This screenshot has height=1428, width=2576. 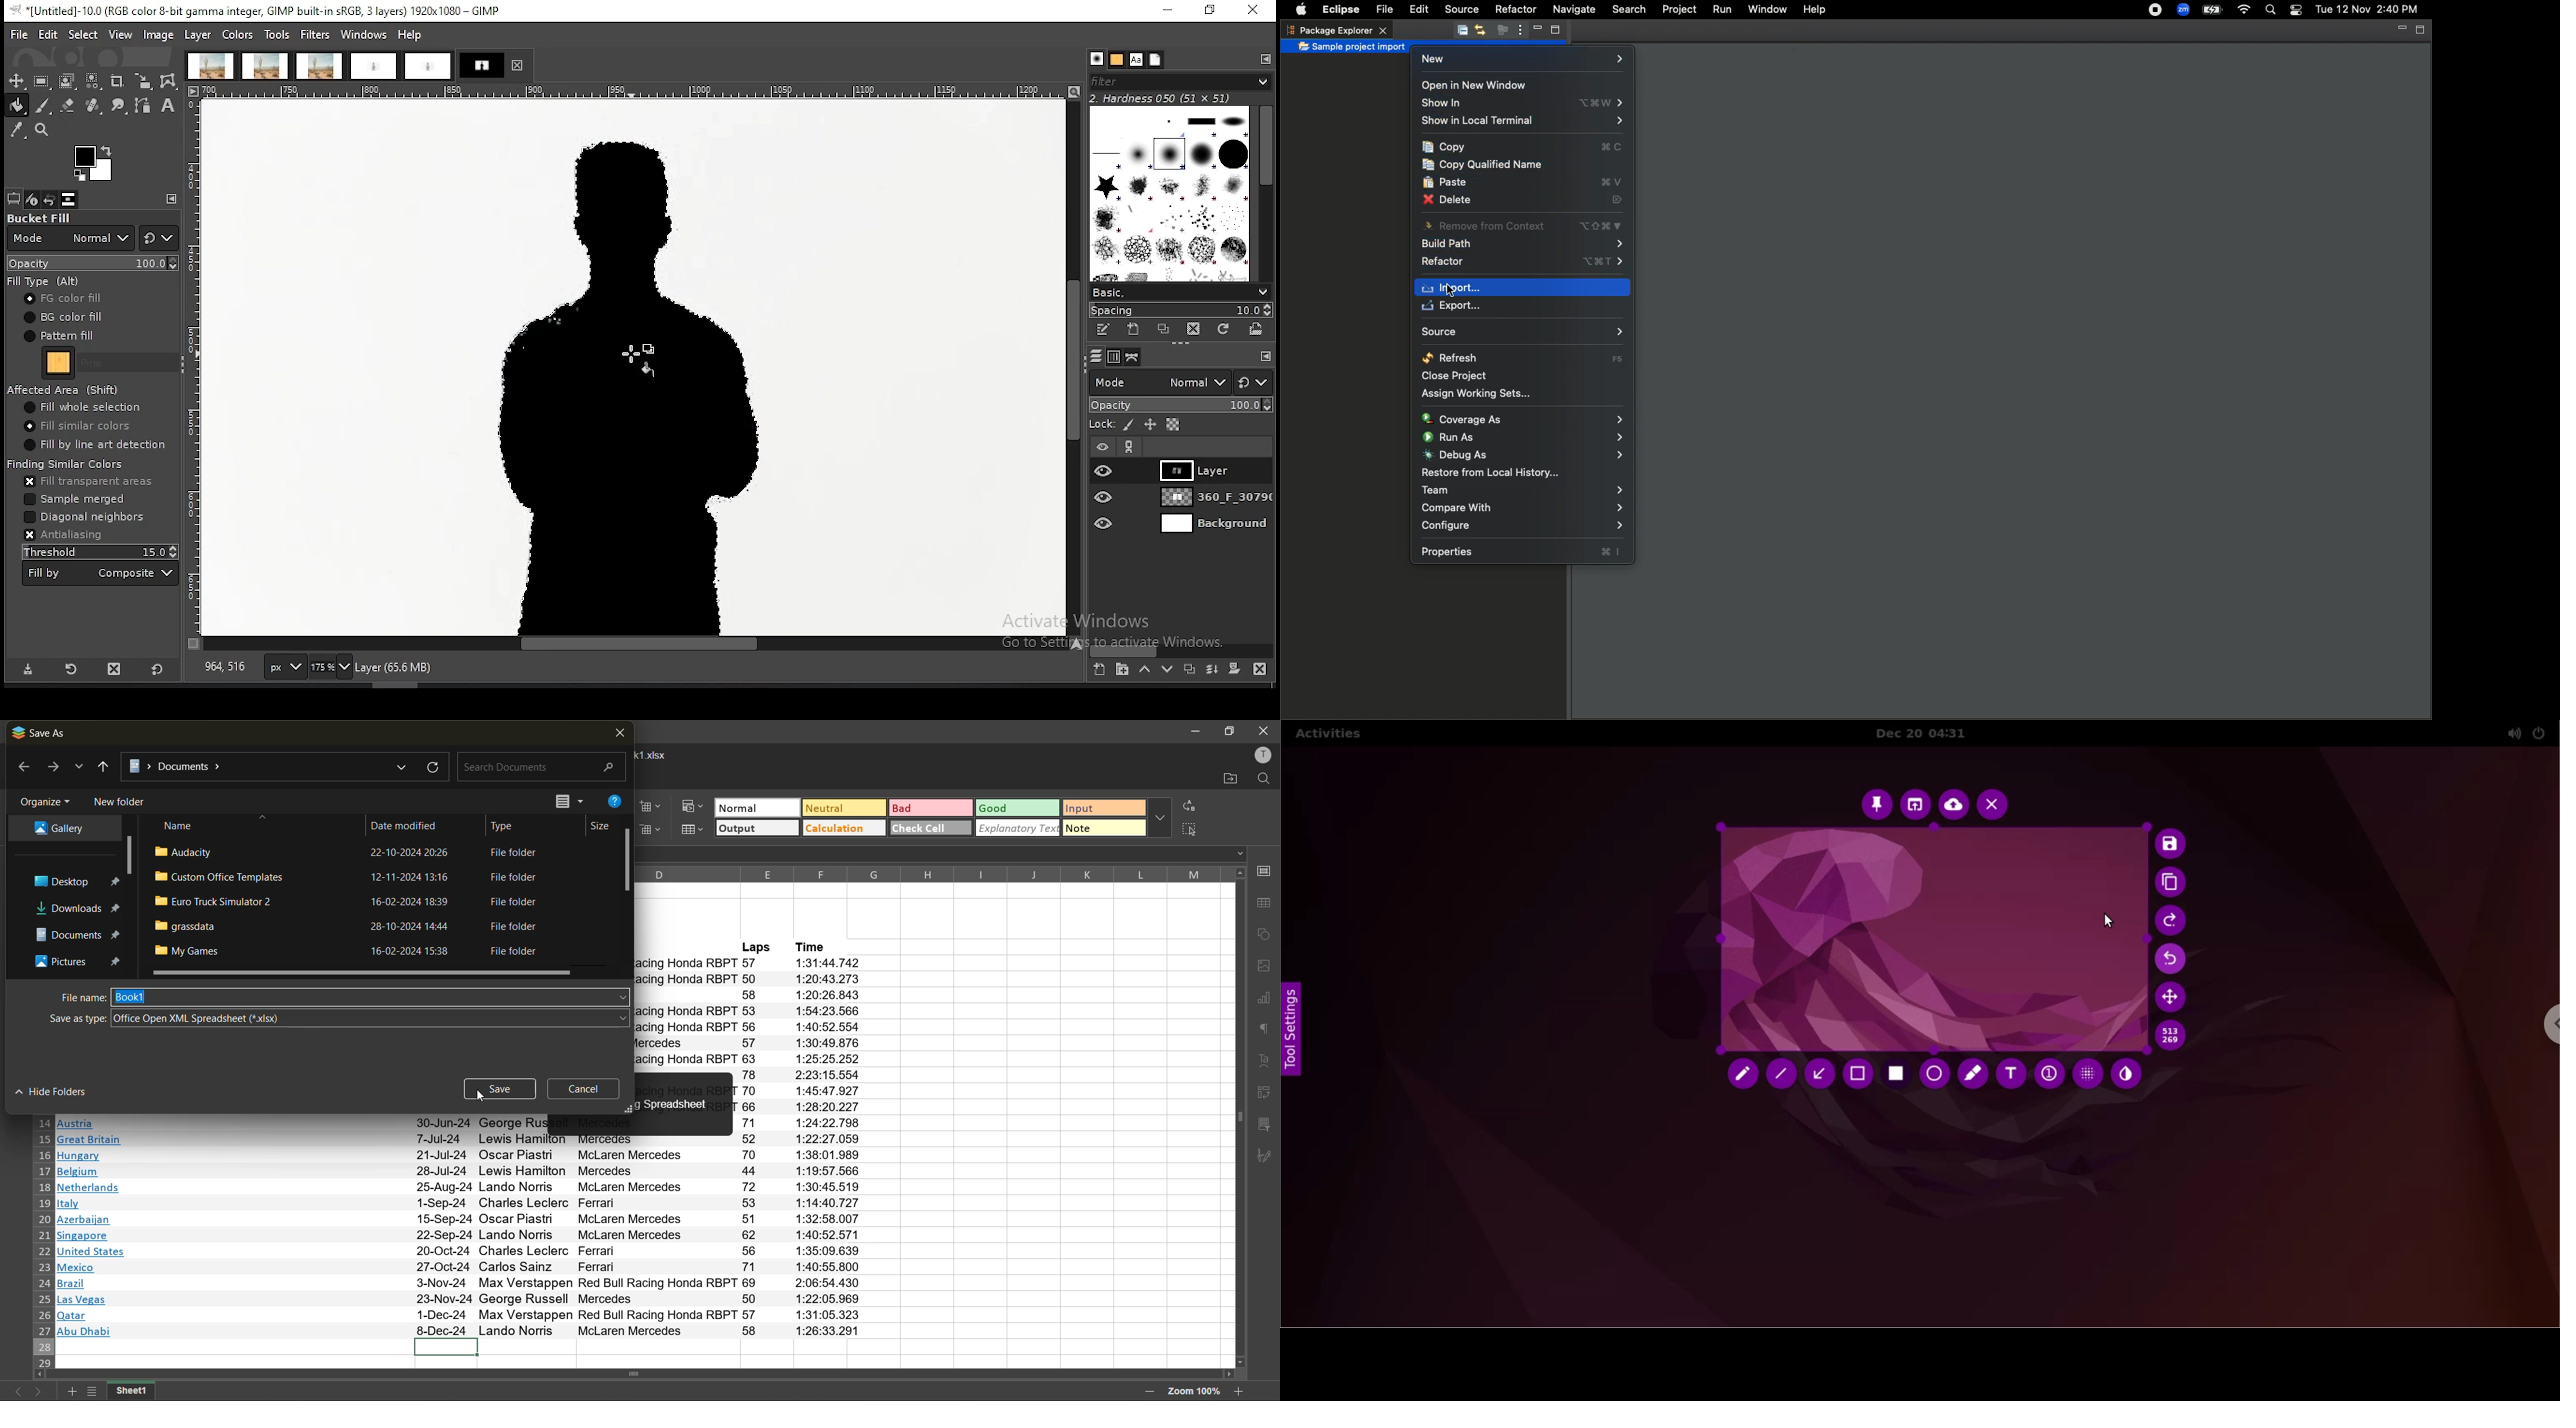 I want to click on new folder, so click(x=121, y=803).